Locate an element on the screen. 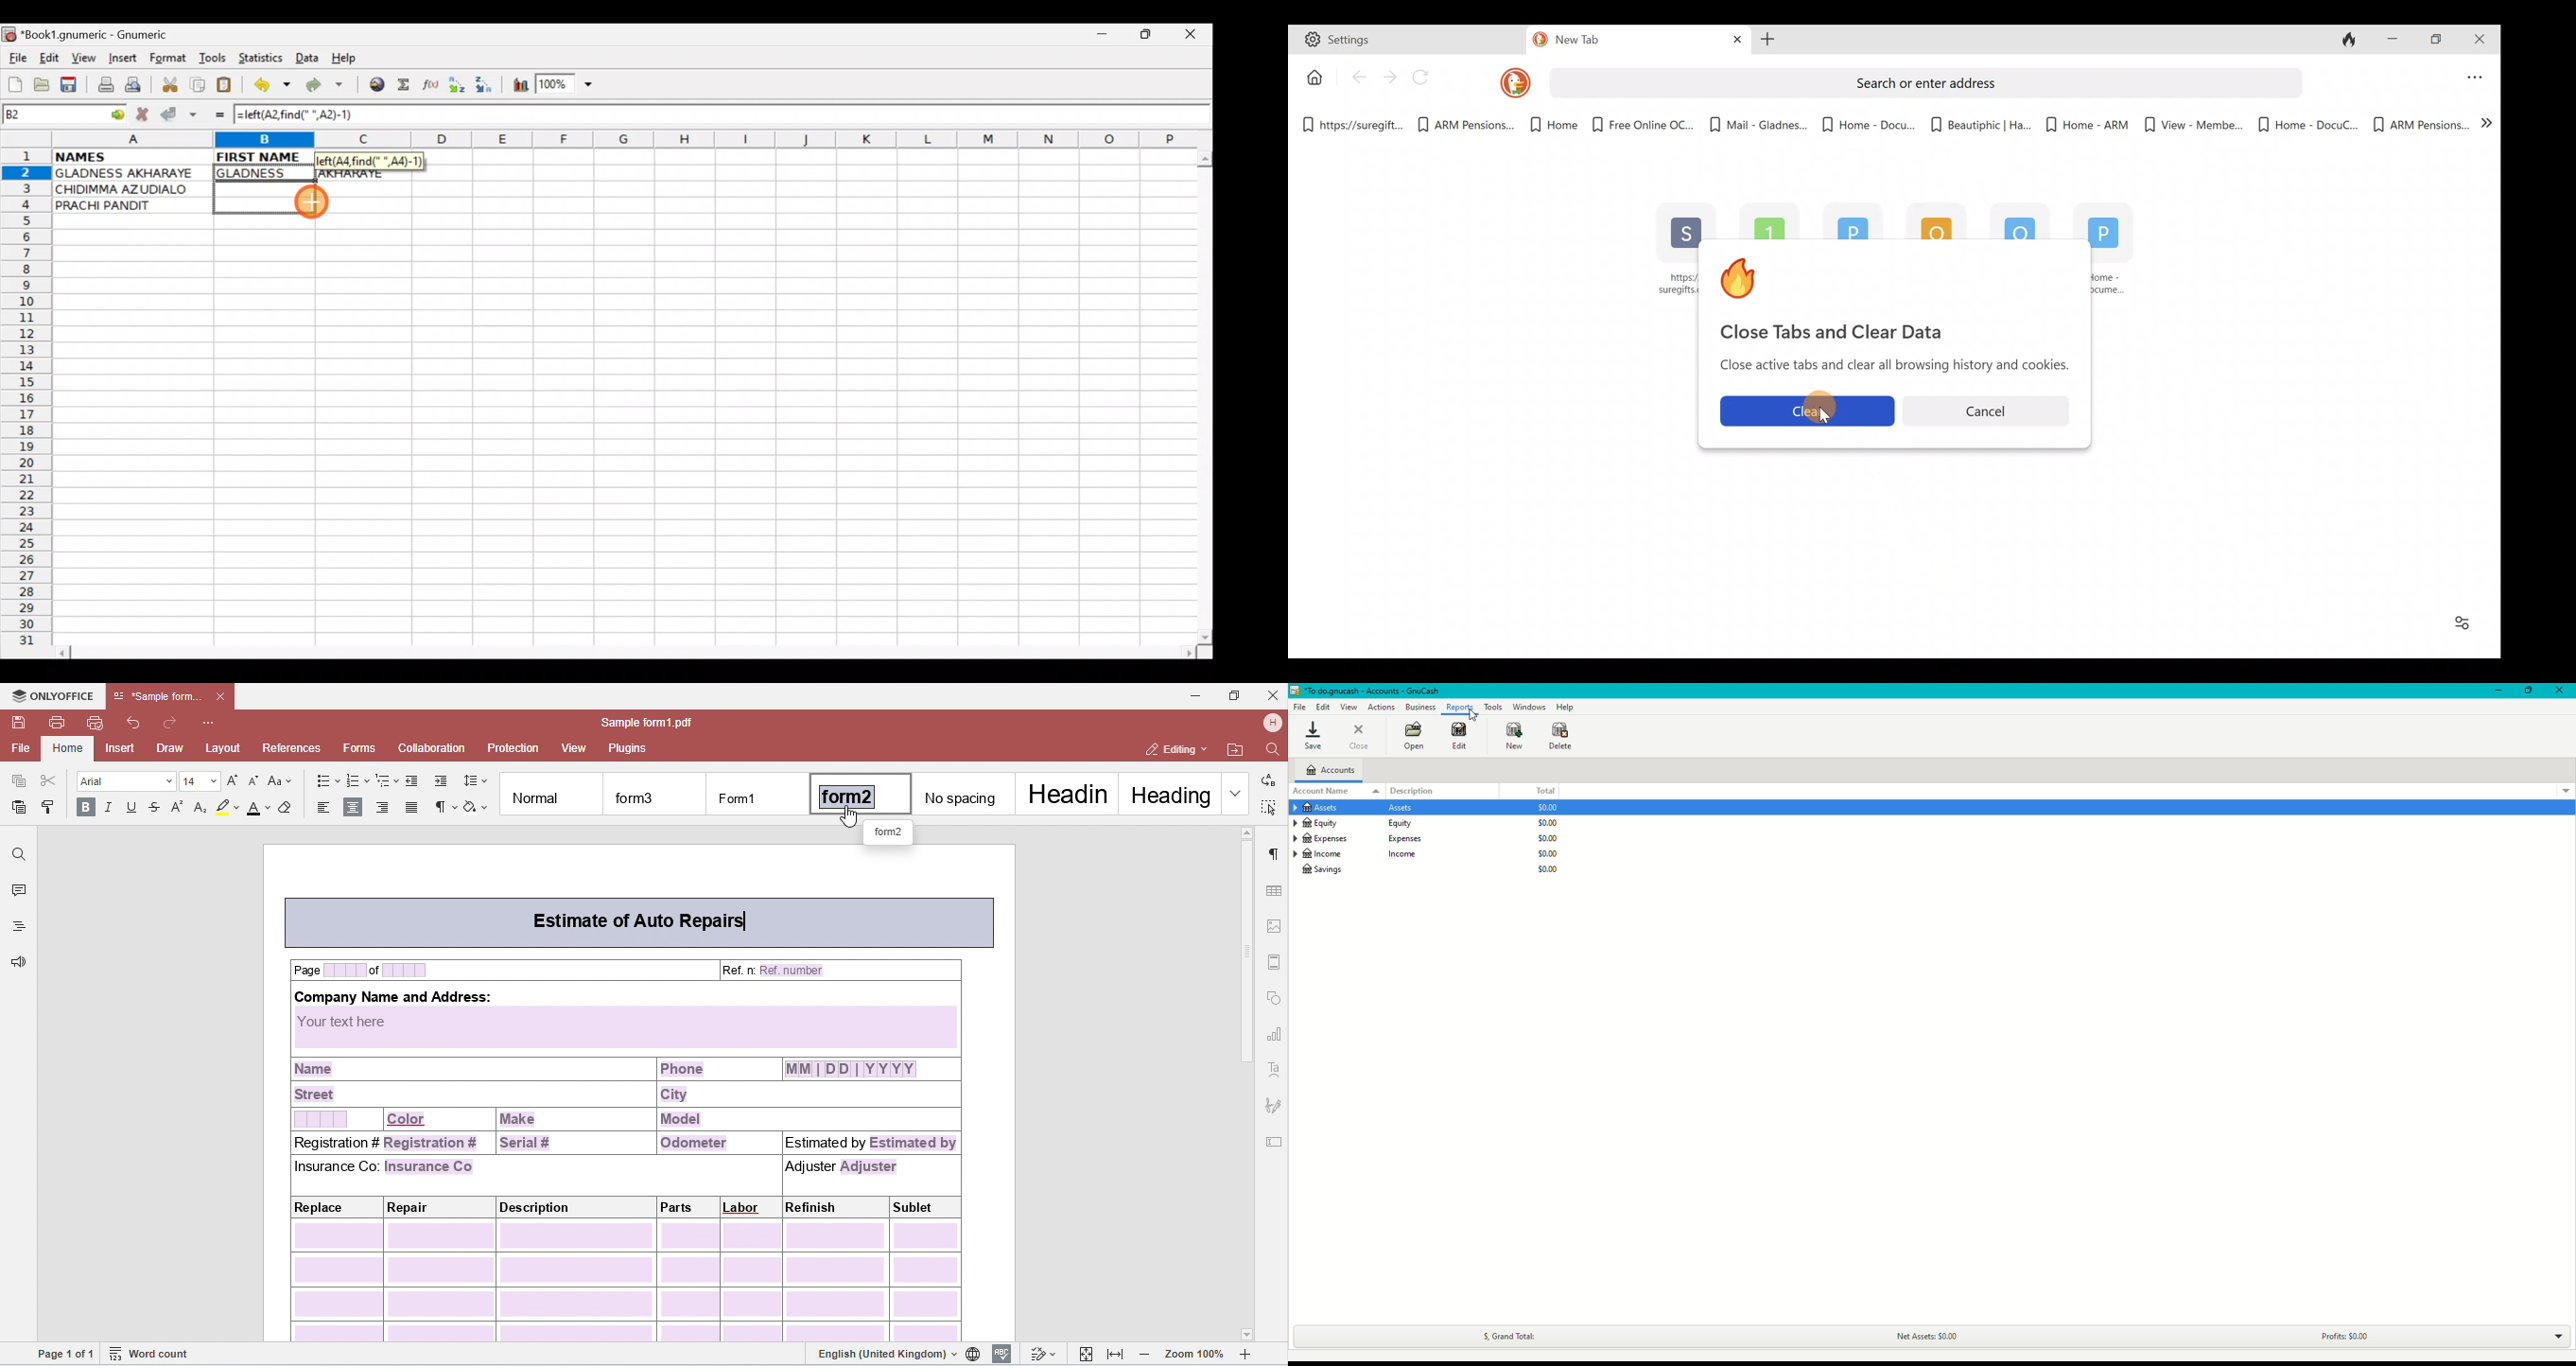  Restore down is located at coordinates (2439, 40).